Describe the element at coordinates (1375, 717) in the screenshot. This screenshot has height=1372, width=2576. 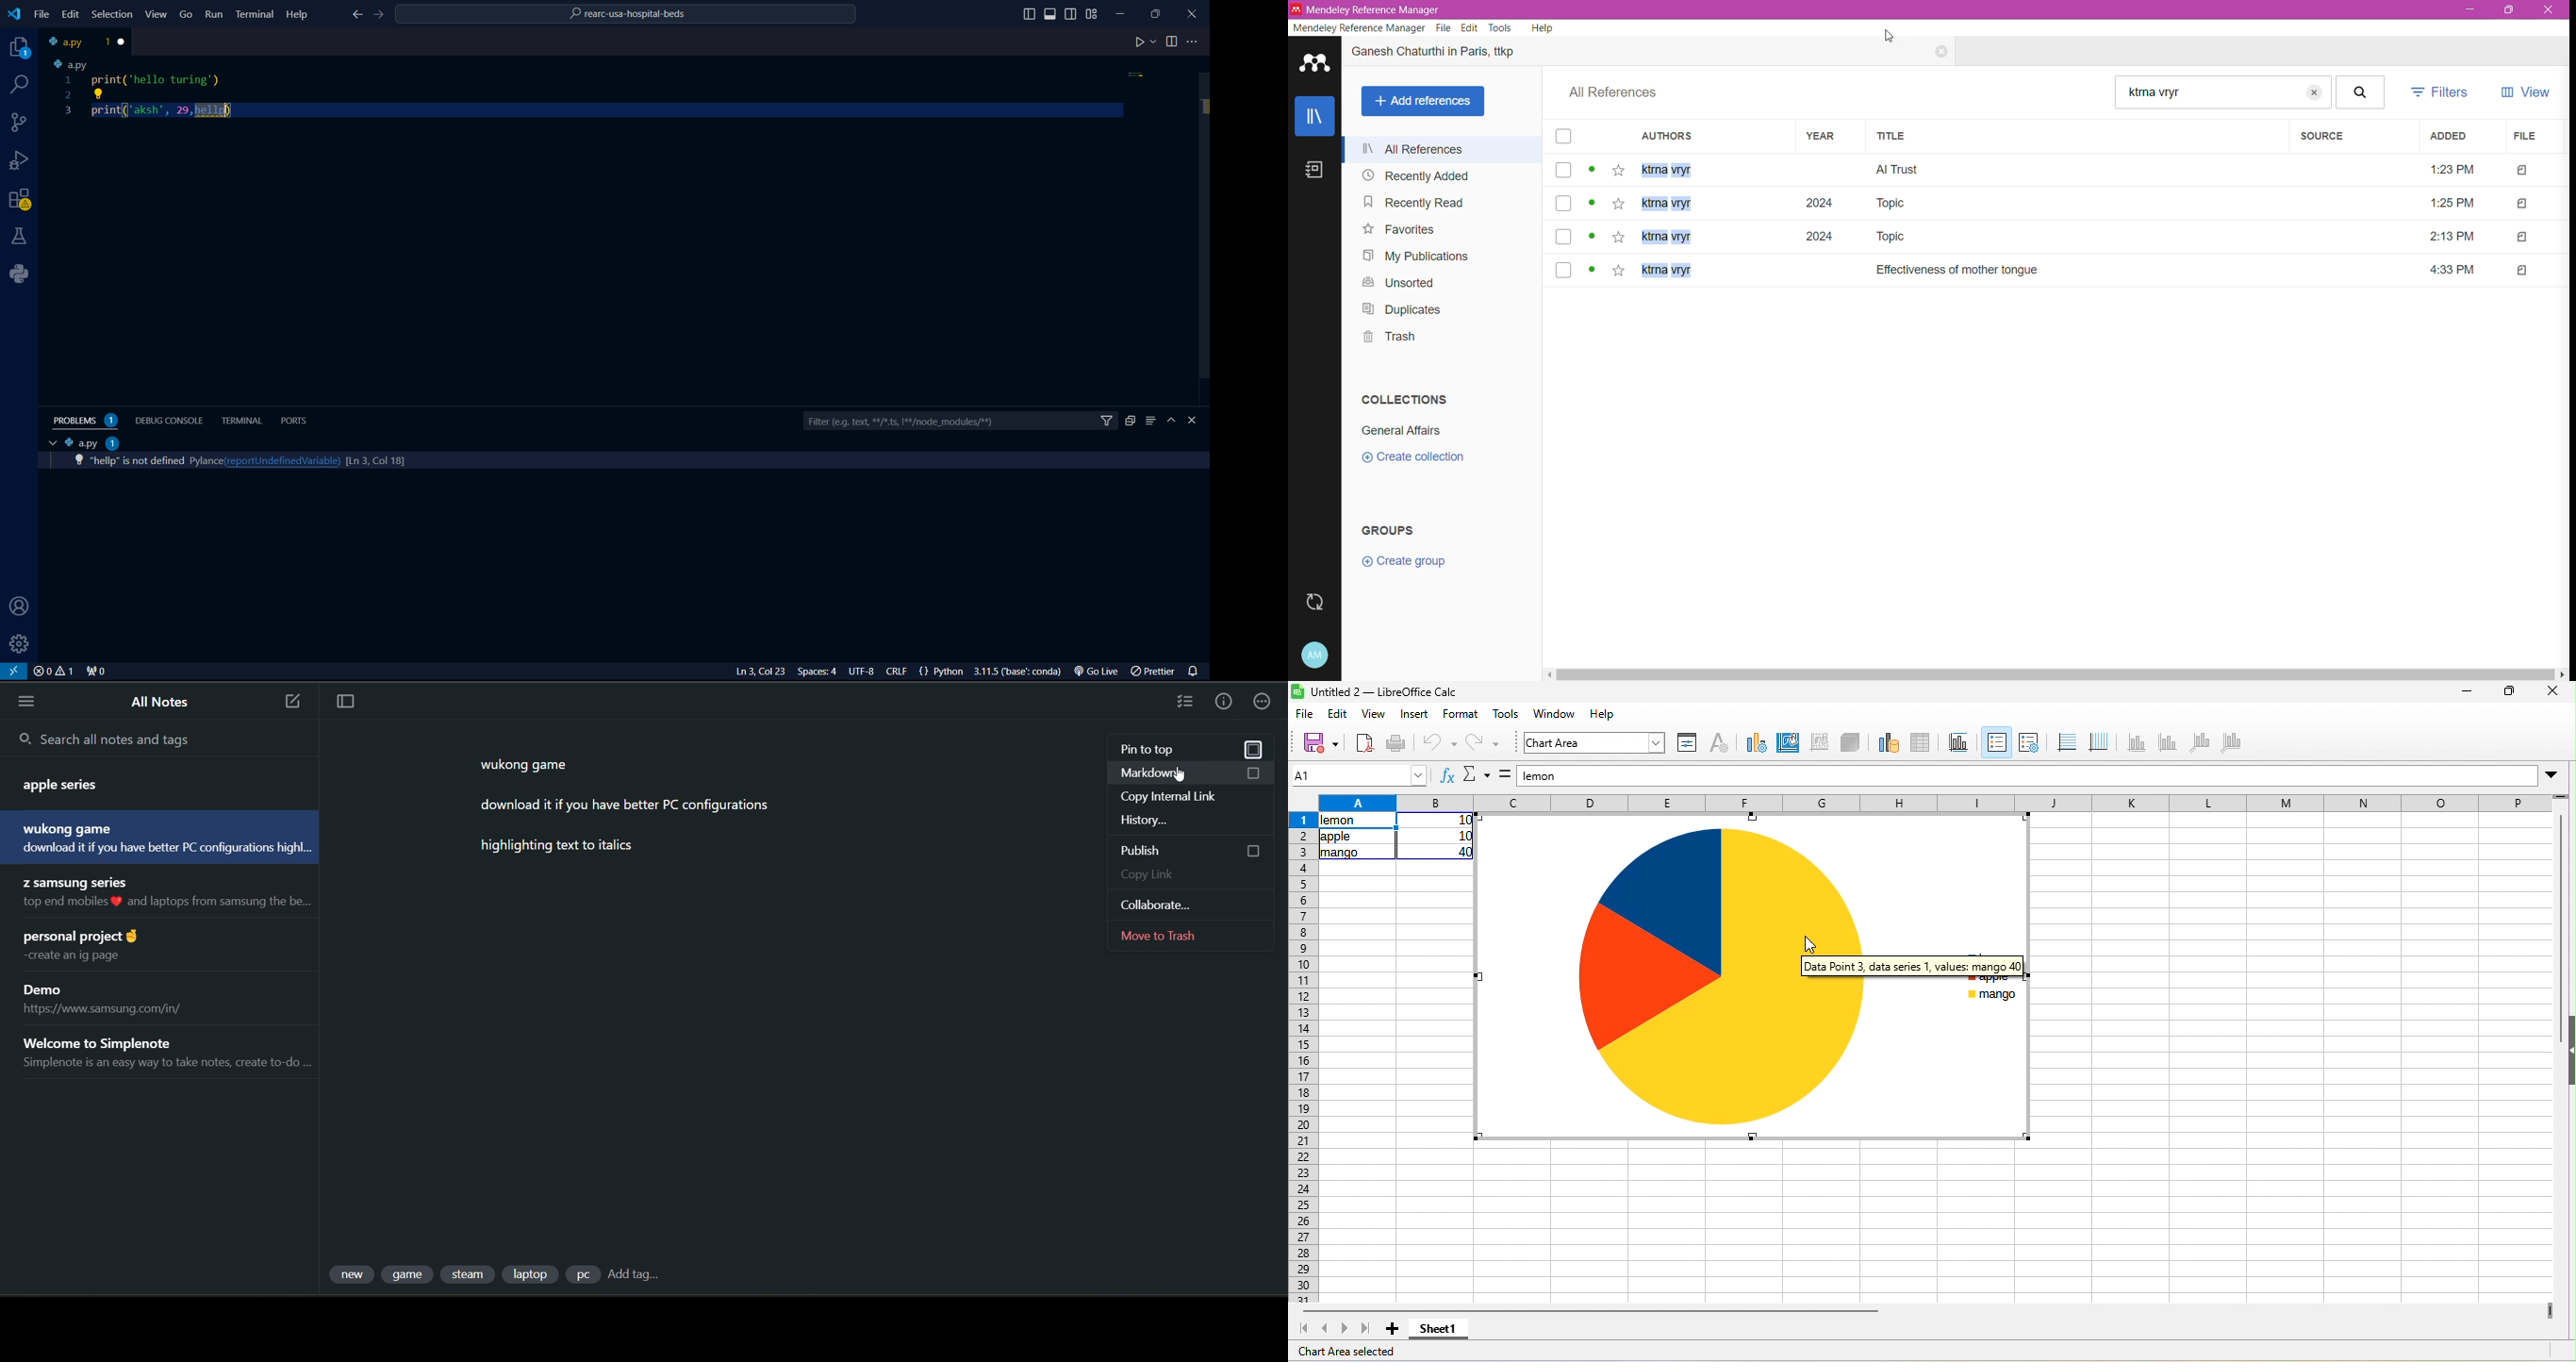
I see `view` at that location.